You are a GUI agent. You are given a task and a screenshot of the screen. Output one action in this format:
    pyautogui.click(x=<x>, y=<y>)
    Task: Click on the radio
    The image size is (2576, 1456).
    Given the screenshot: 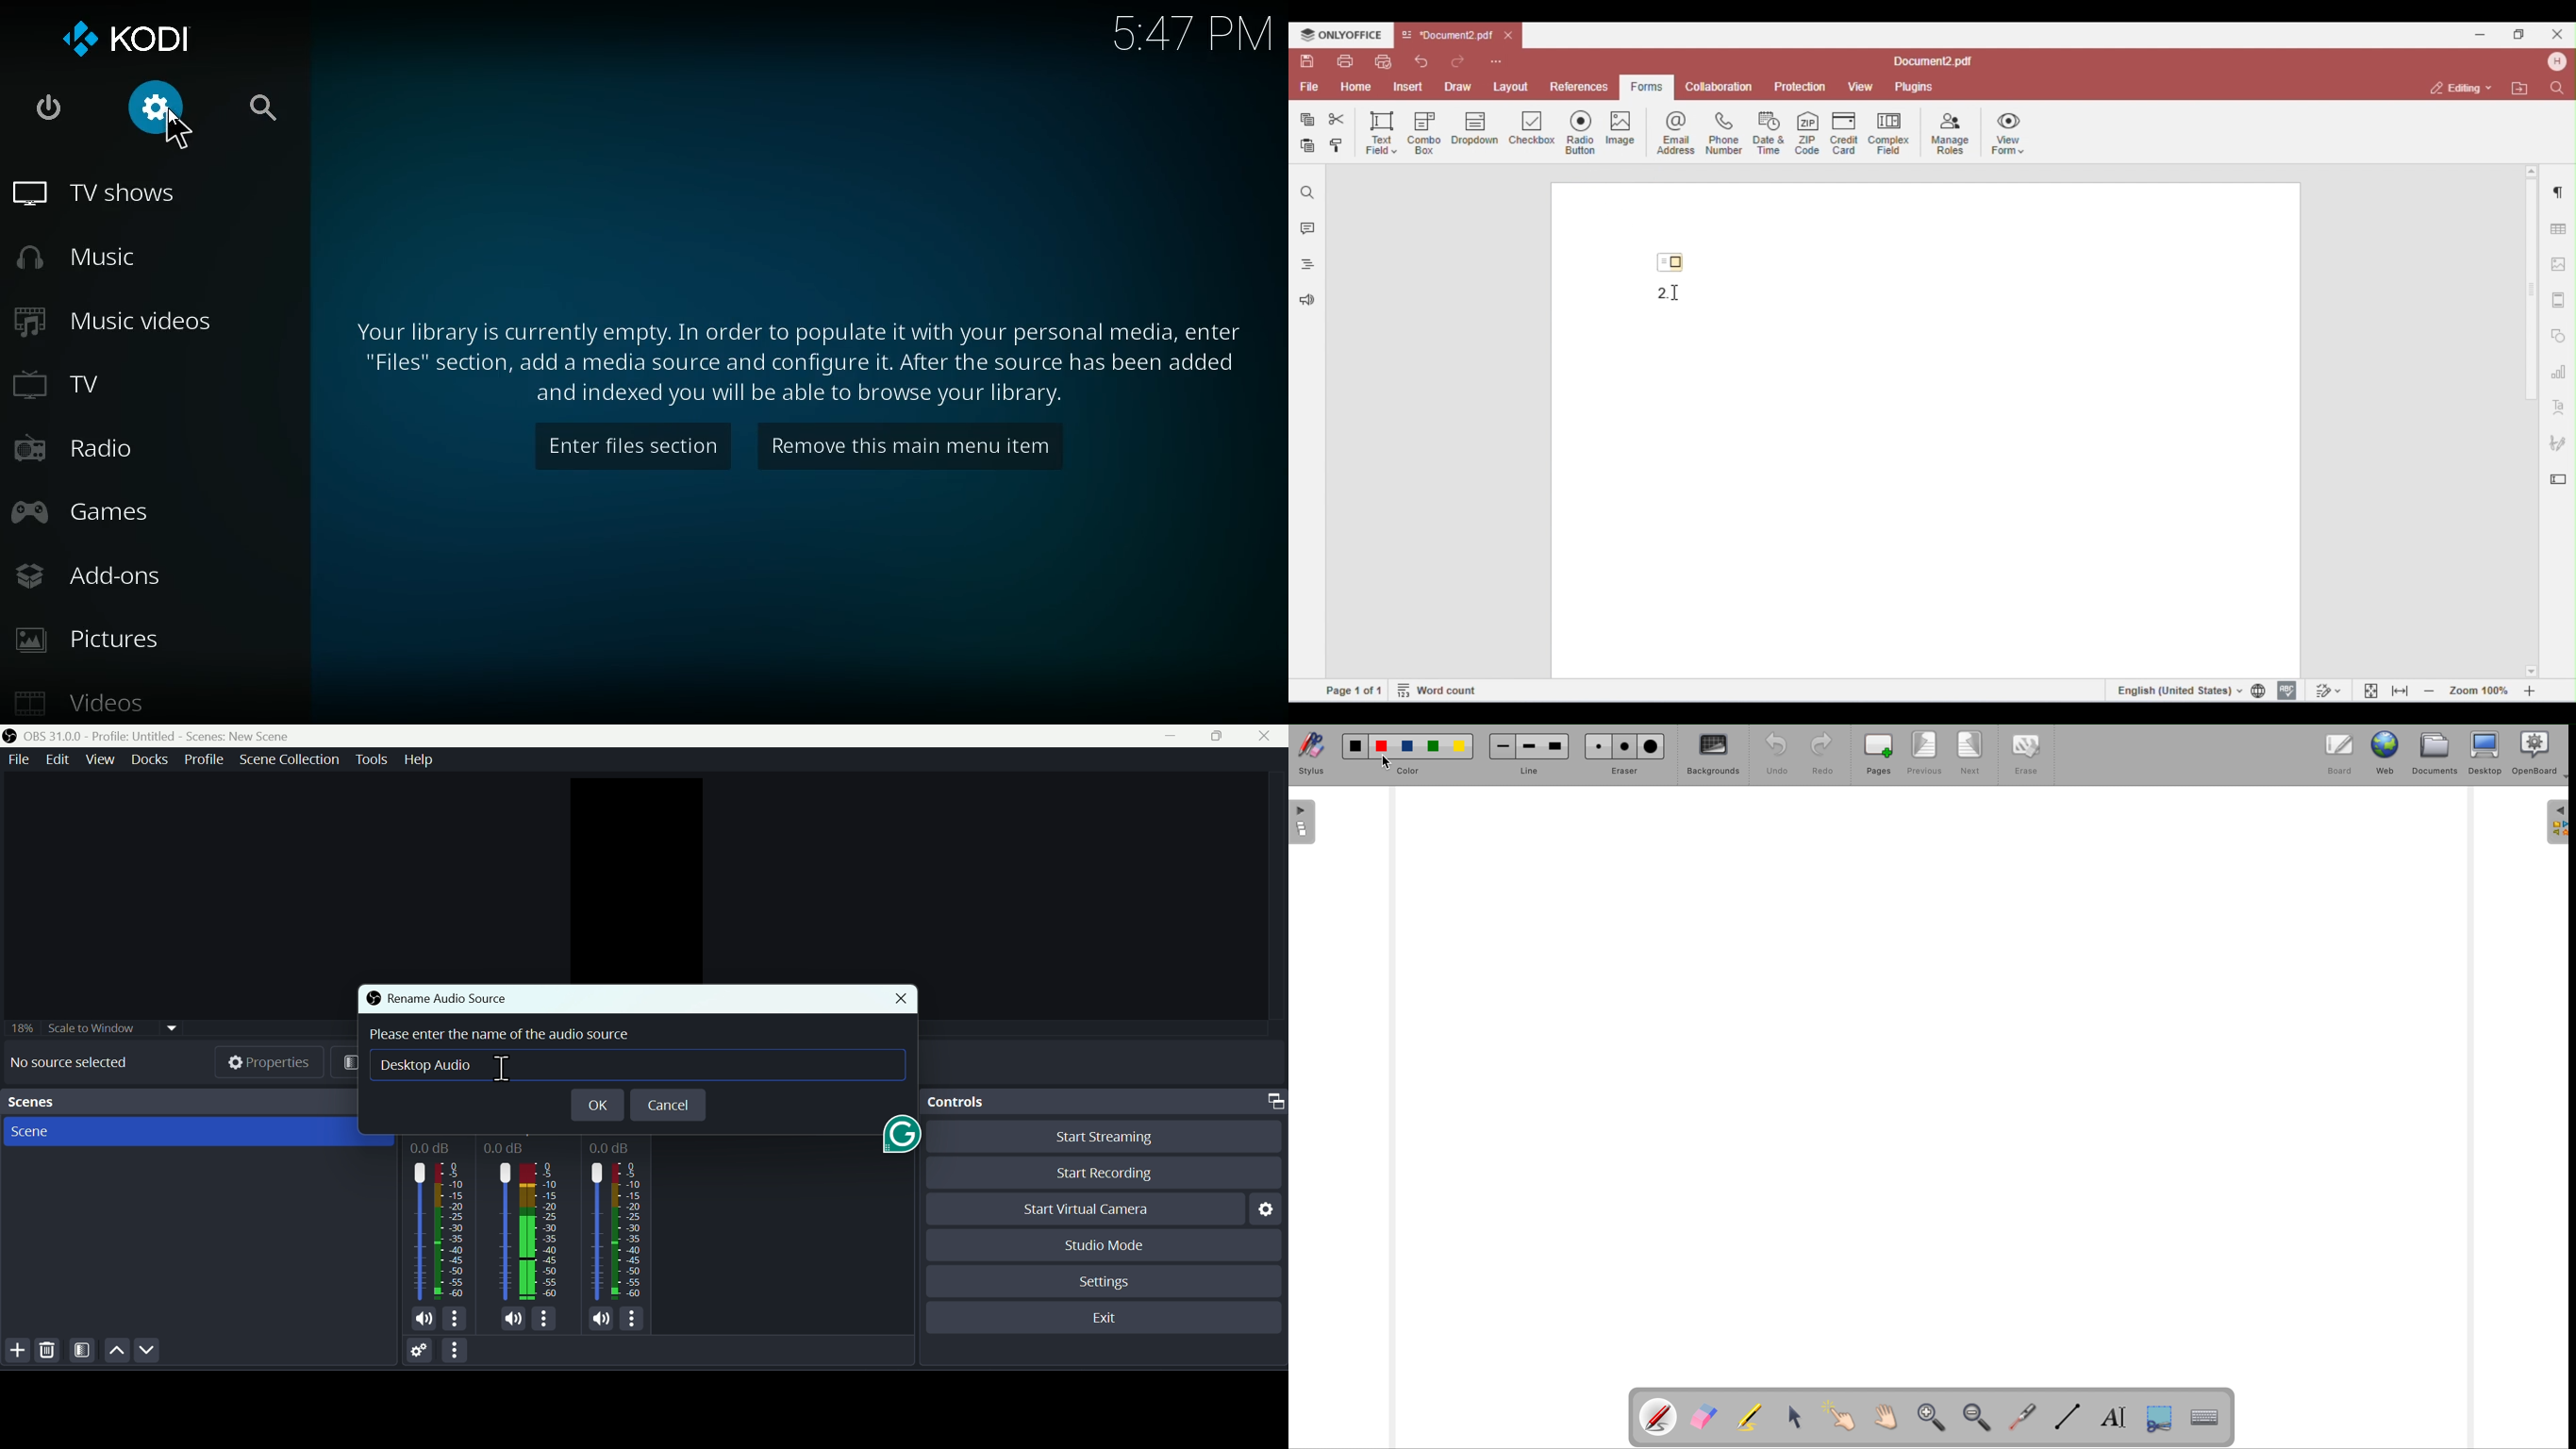 What is the action you would take?
    pyautogui.click(x=150, y=448)
    